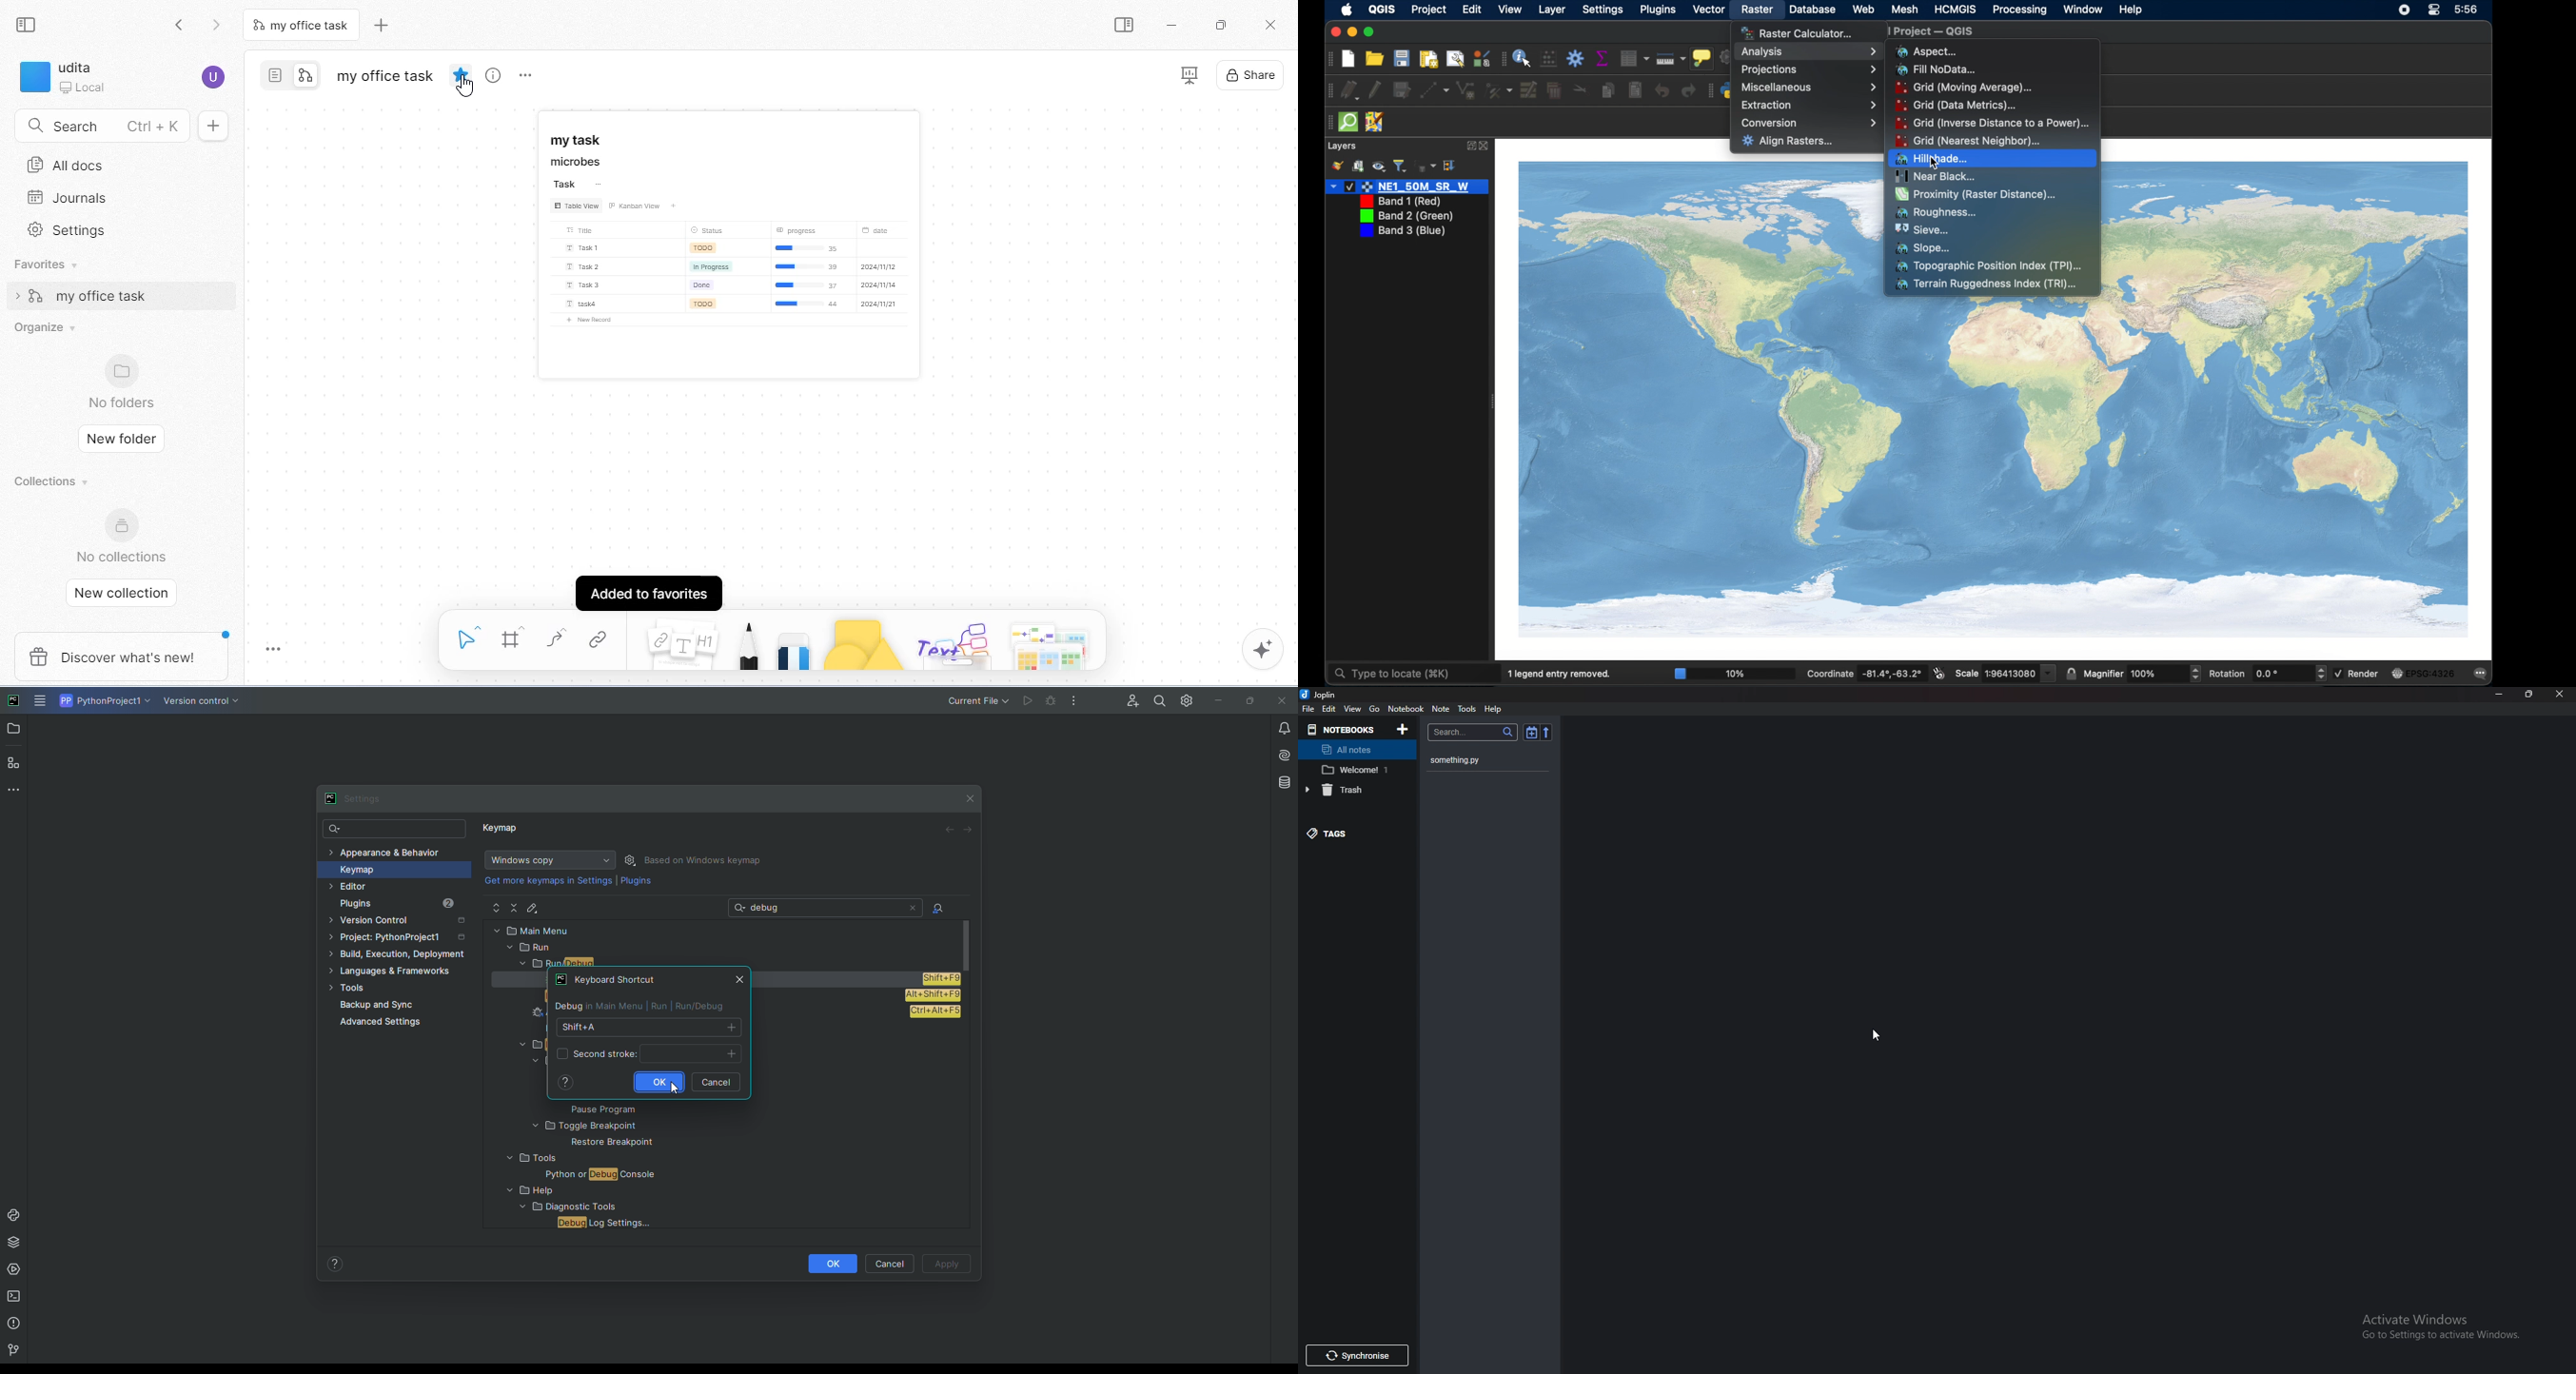 The image size is (2576, 1400). What do you see at coordinates (1955, 9) in the screenshot?
I see `HCMGIS` at bounding box center [1955, 9].